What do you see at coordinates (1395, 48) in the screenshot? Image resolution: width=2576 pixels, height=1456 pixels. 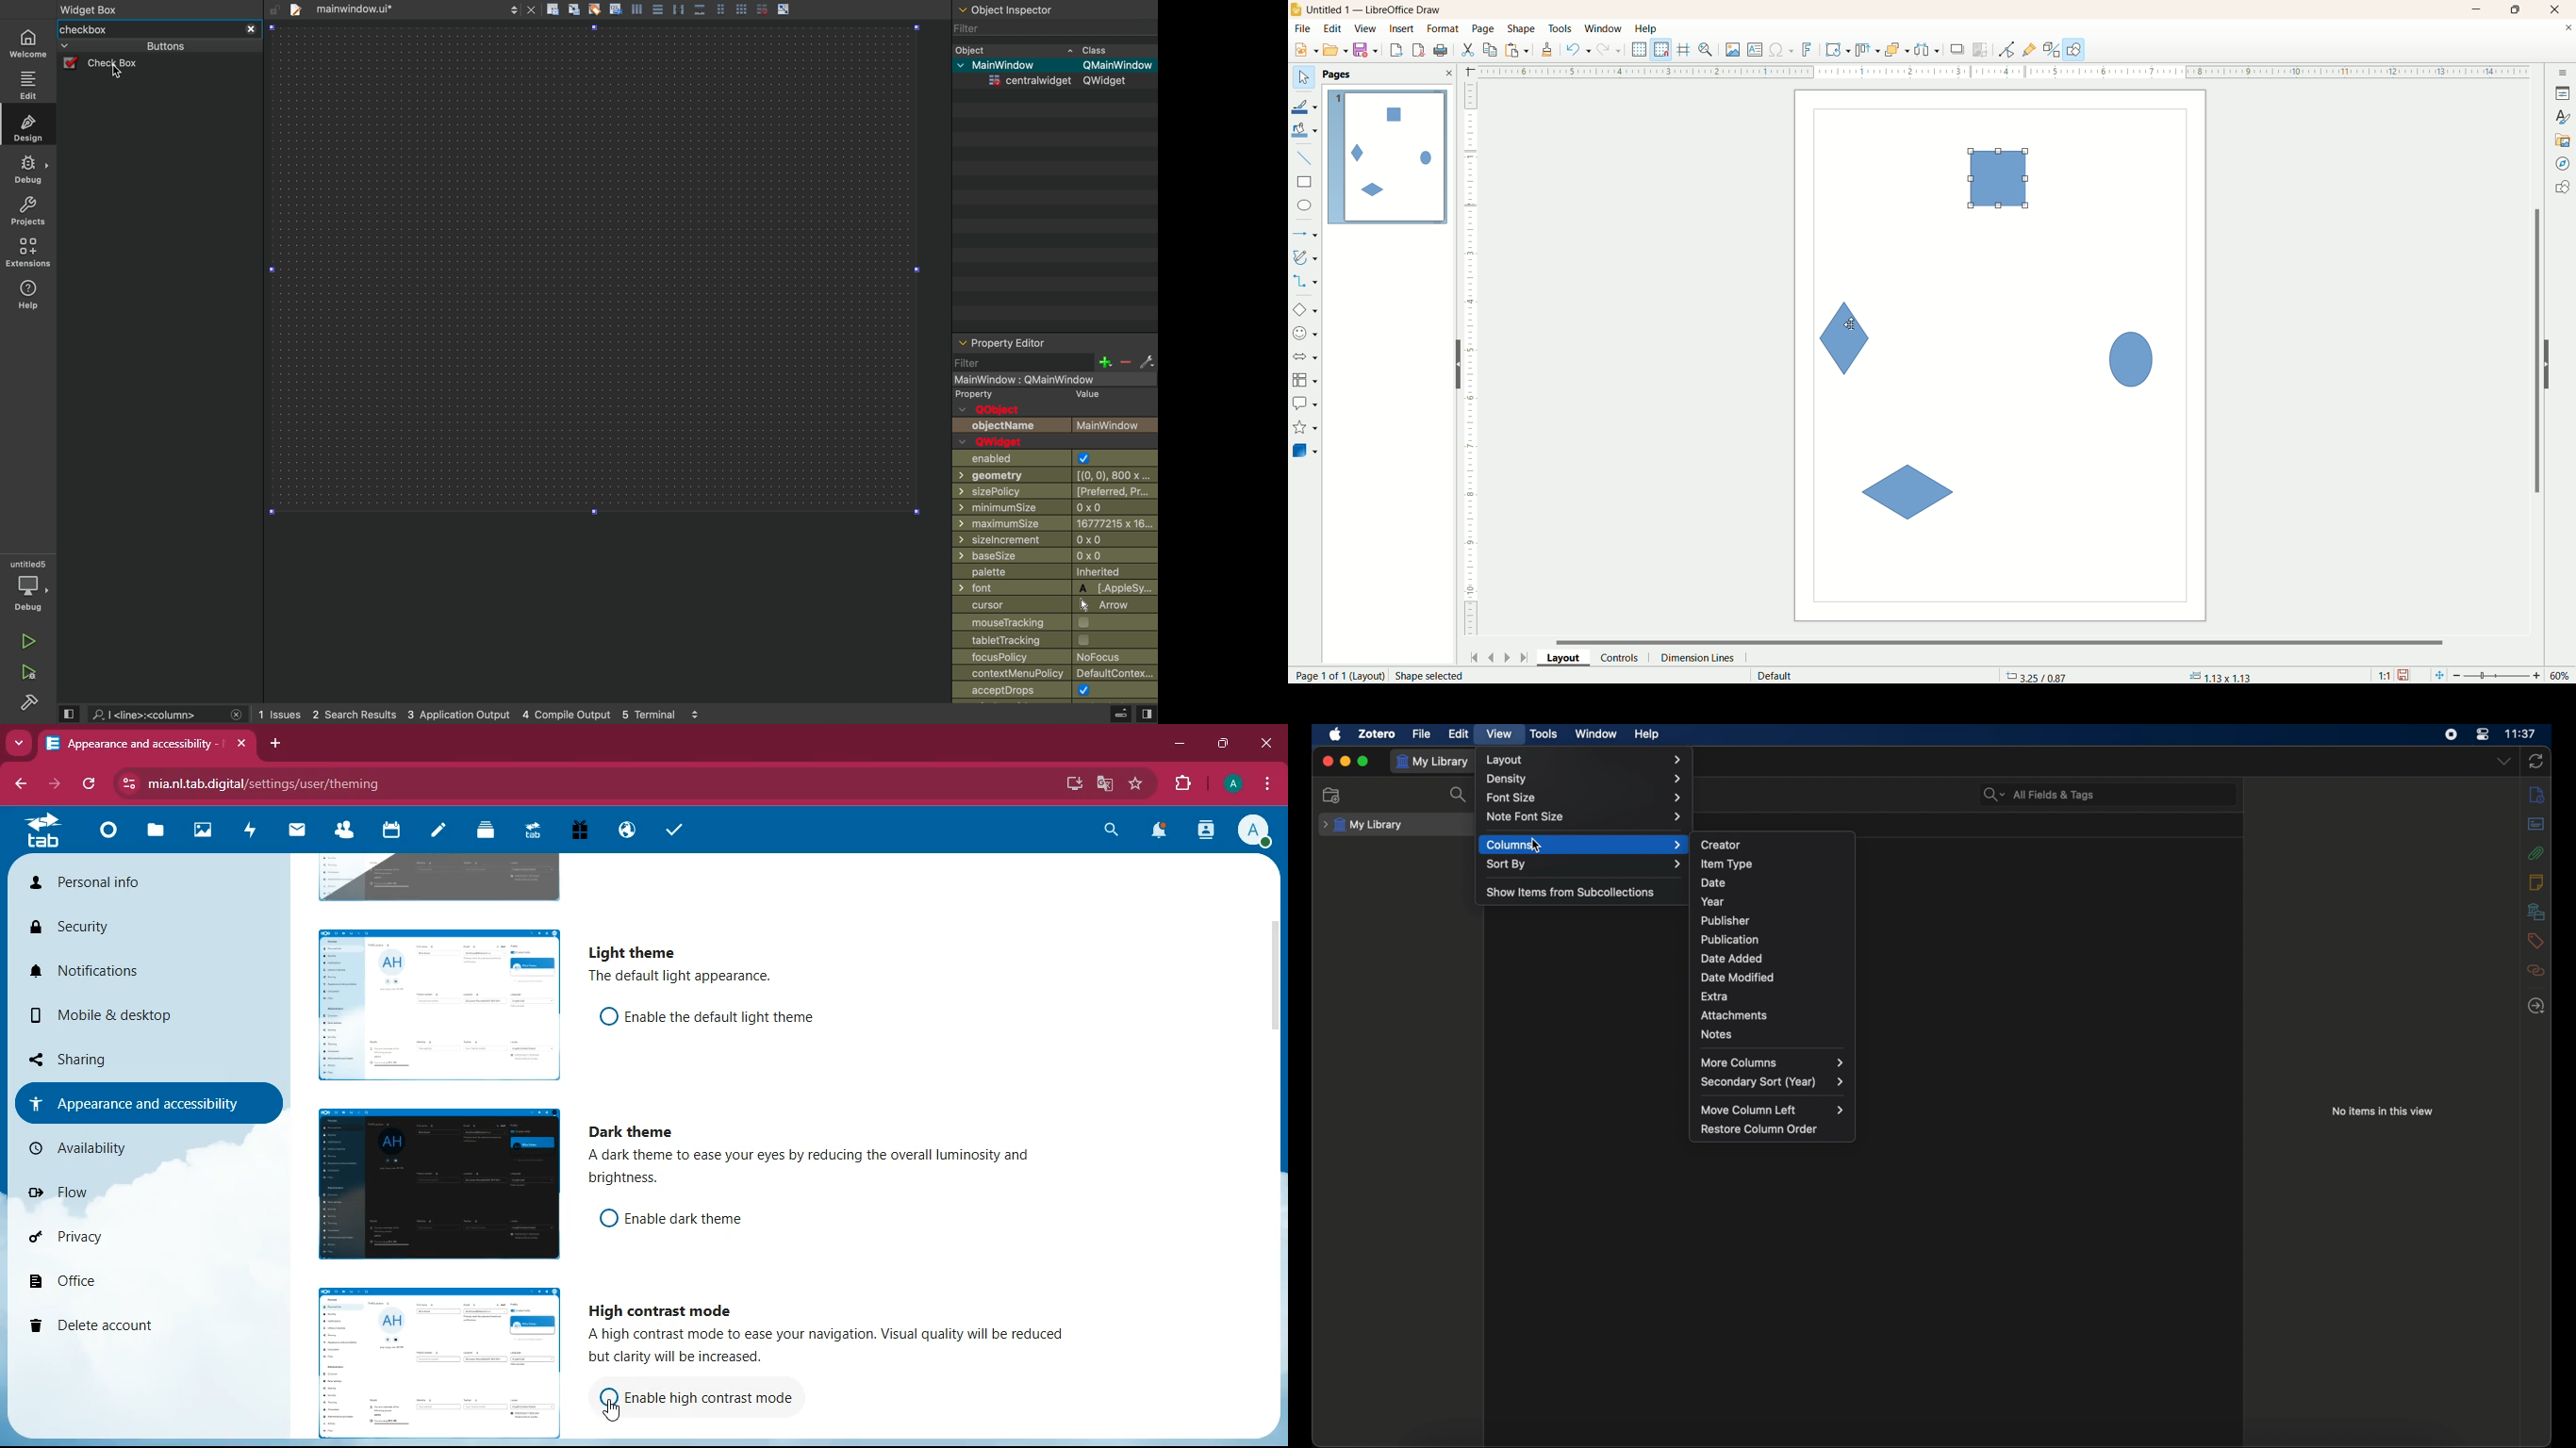 I see `export` at bounding box center [1395, 48].